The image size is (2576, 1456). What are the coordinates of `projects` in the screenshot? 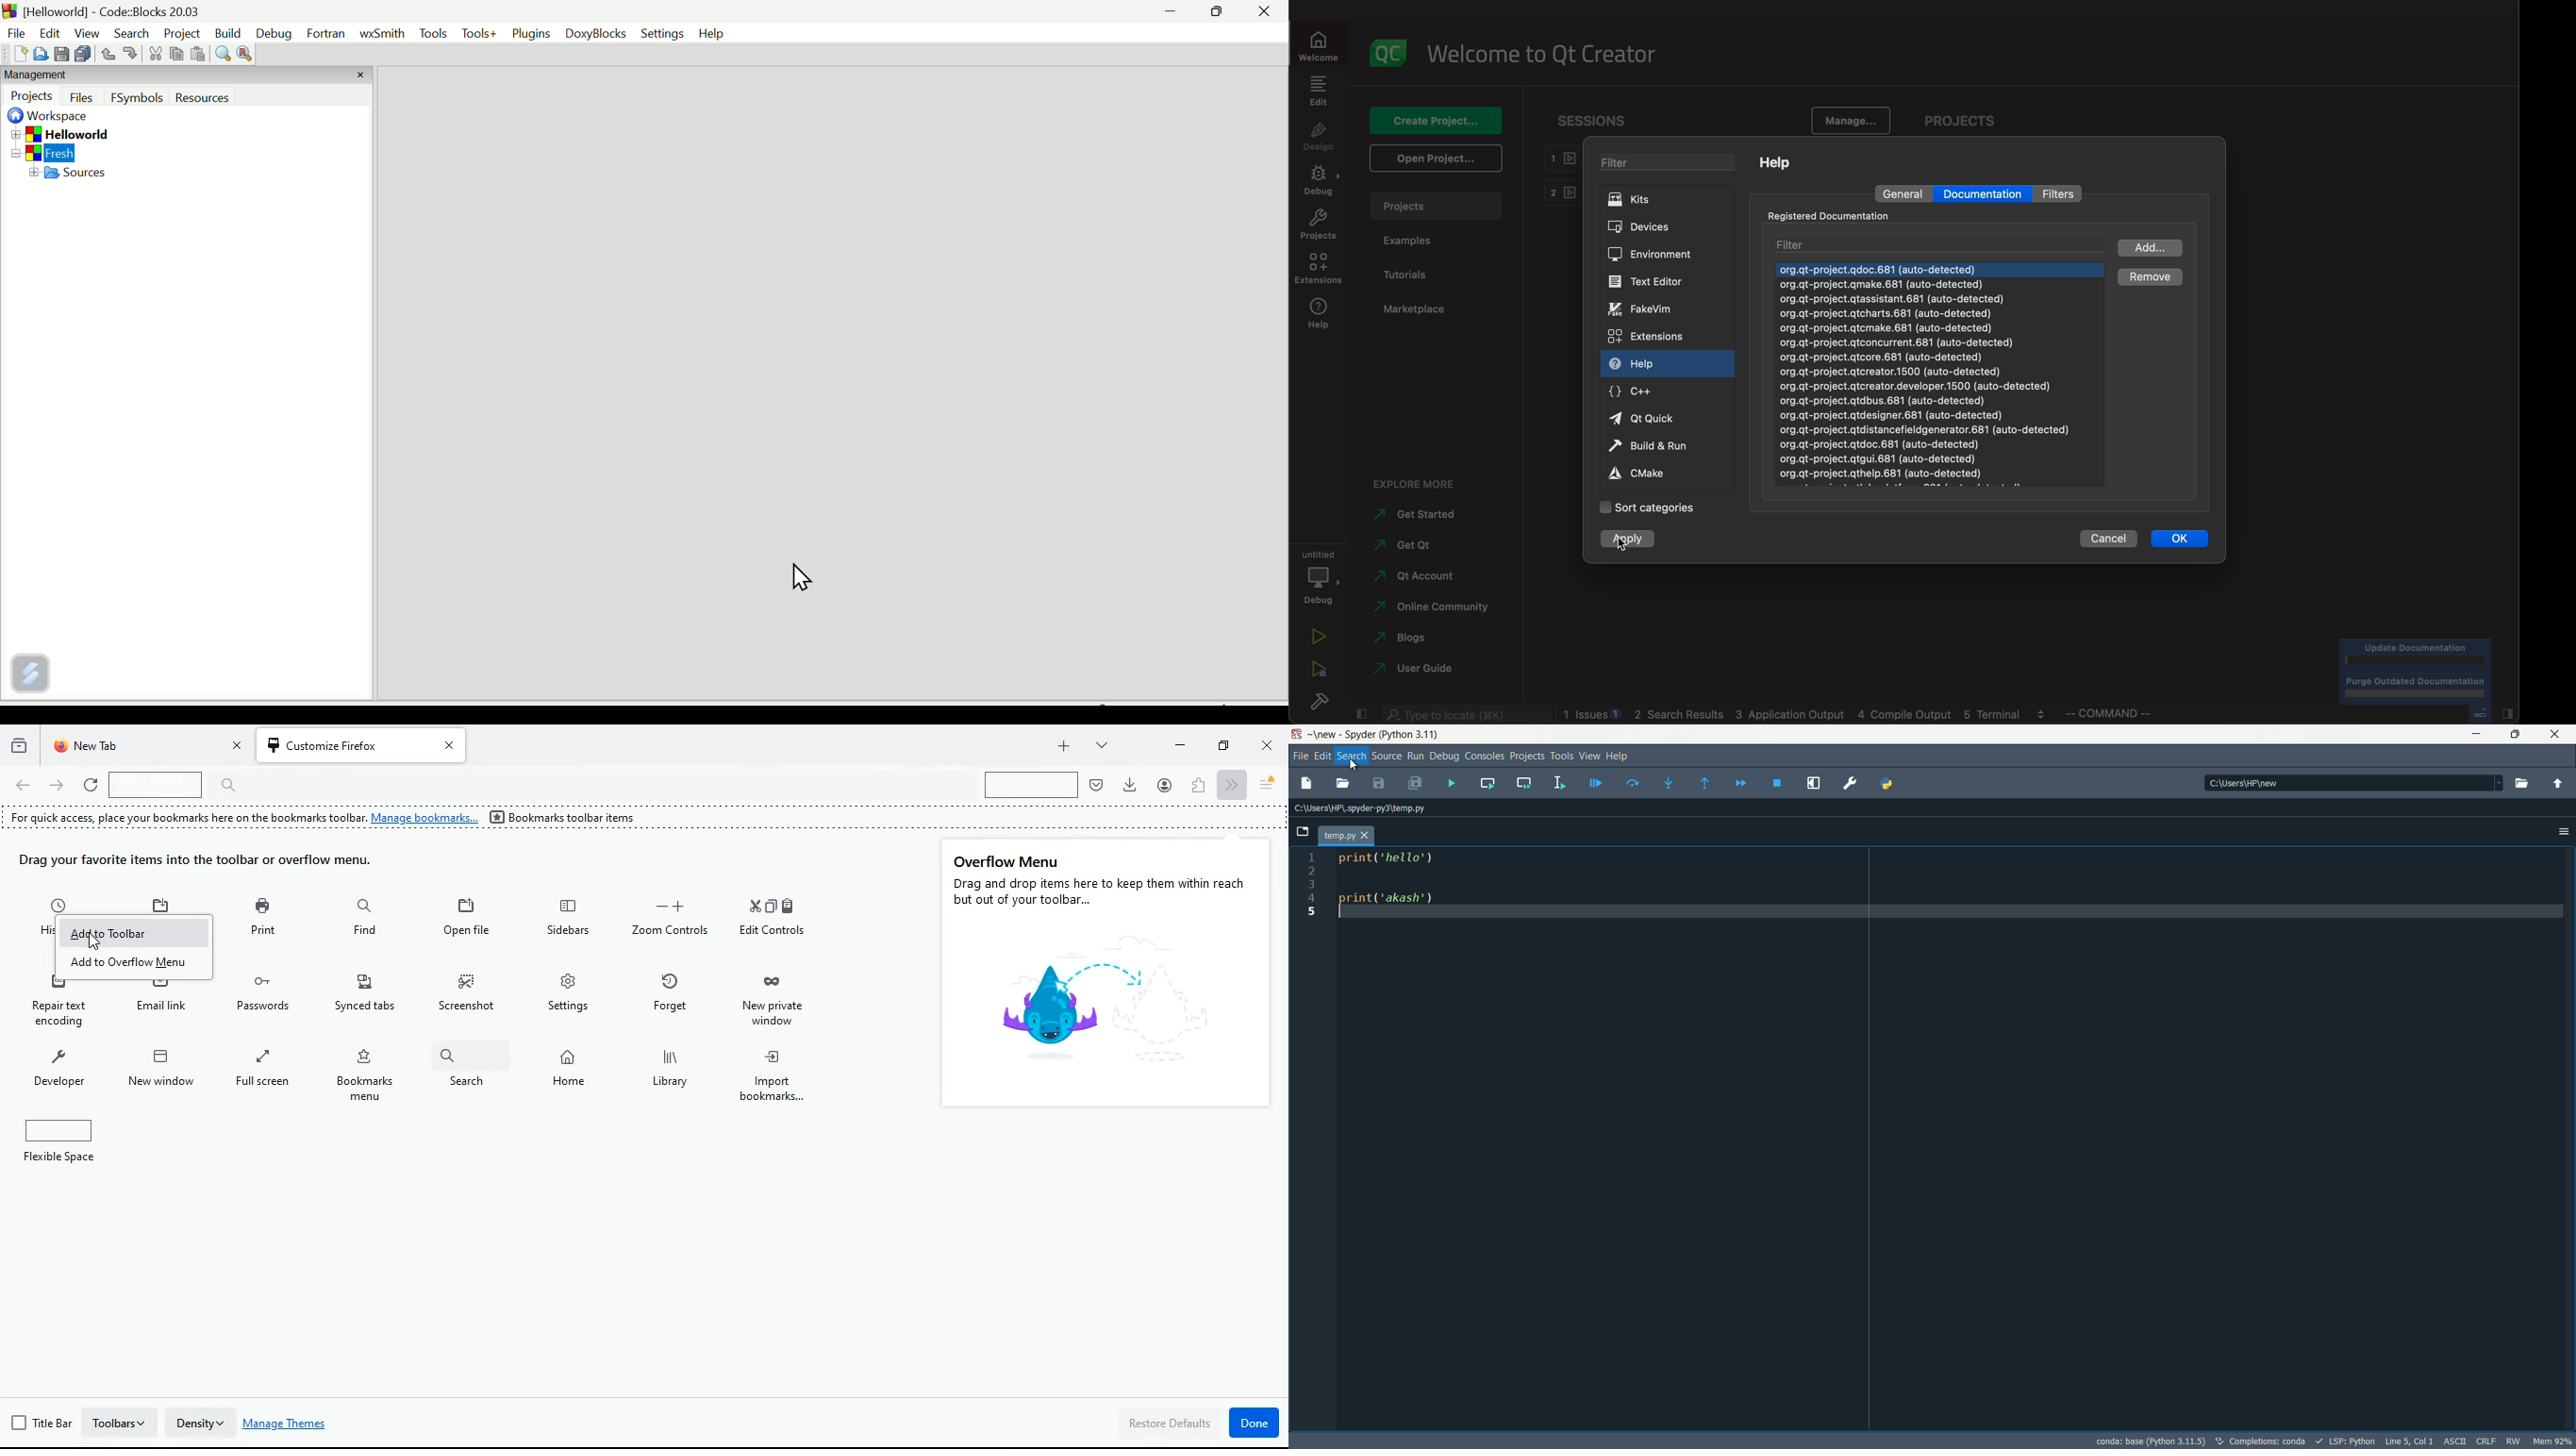 It's located at (1436, 209).